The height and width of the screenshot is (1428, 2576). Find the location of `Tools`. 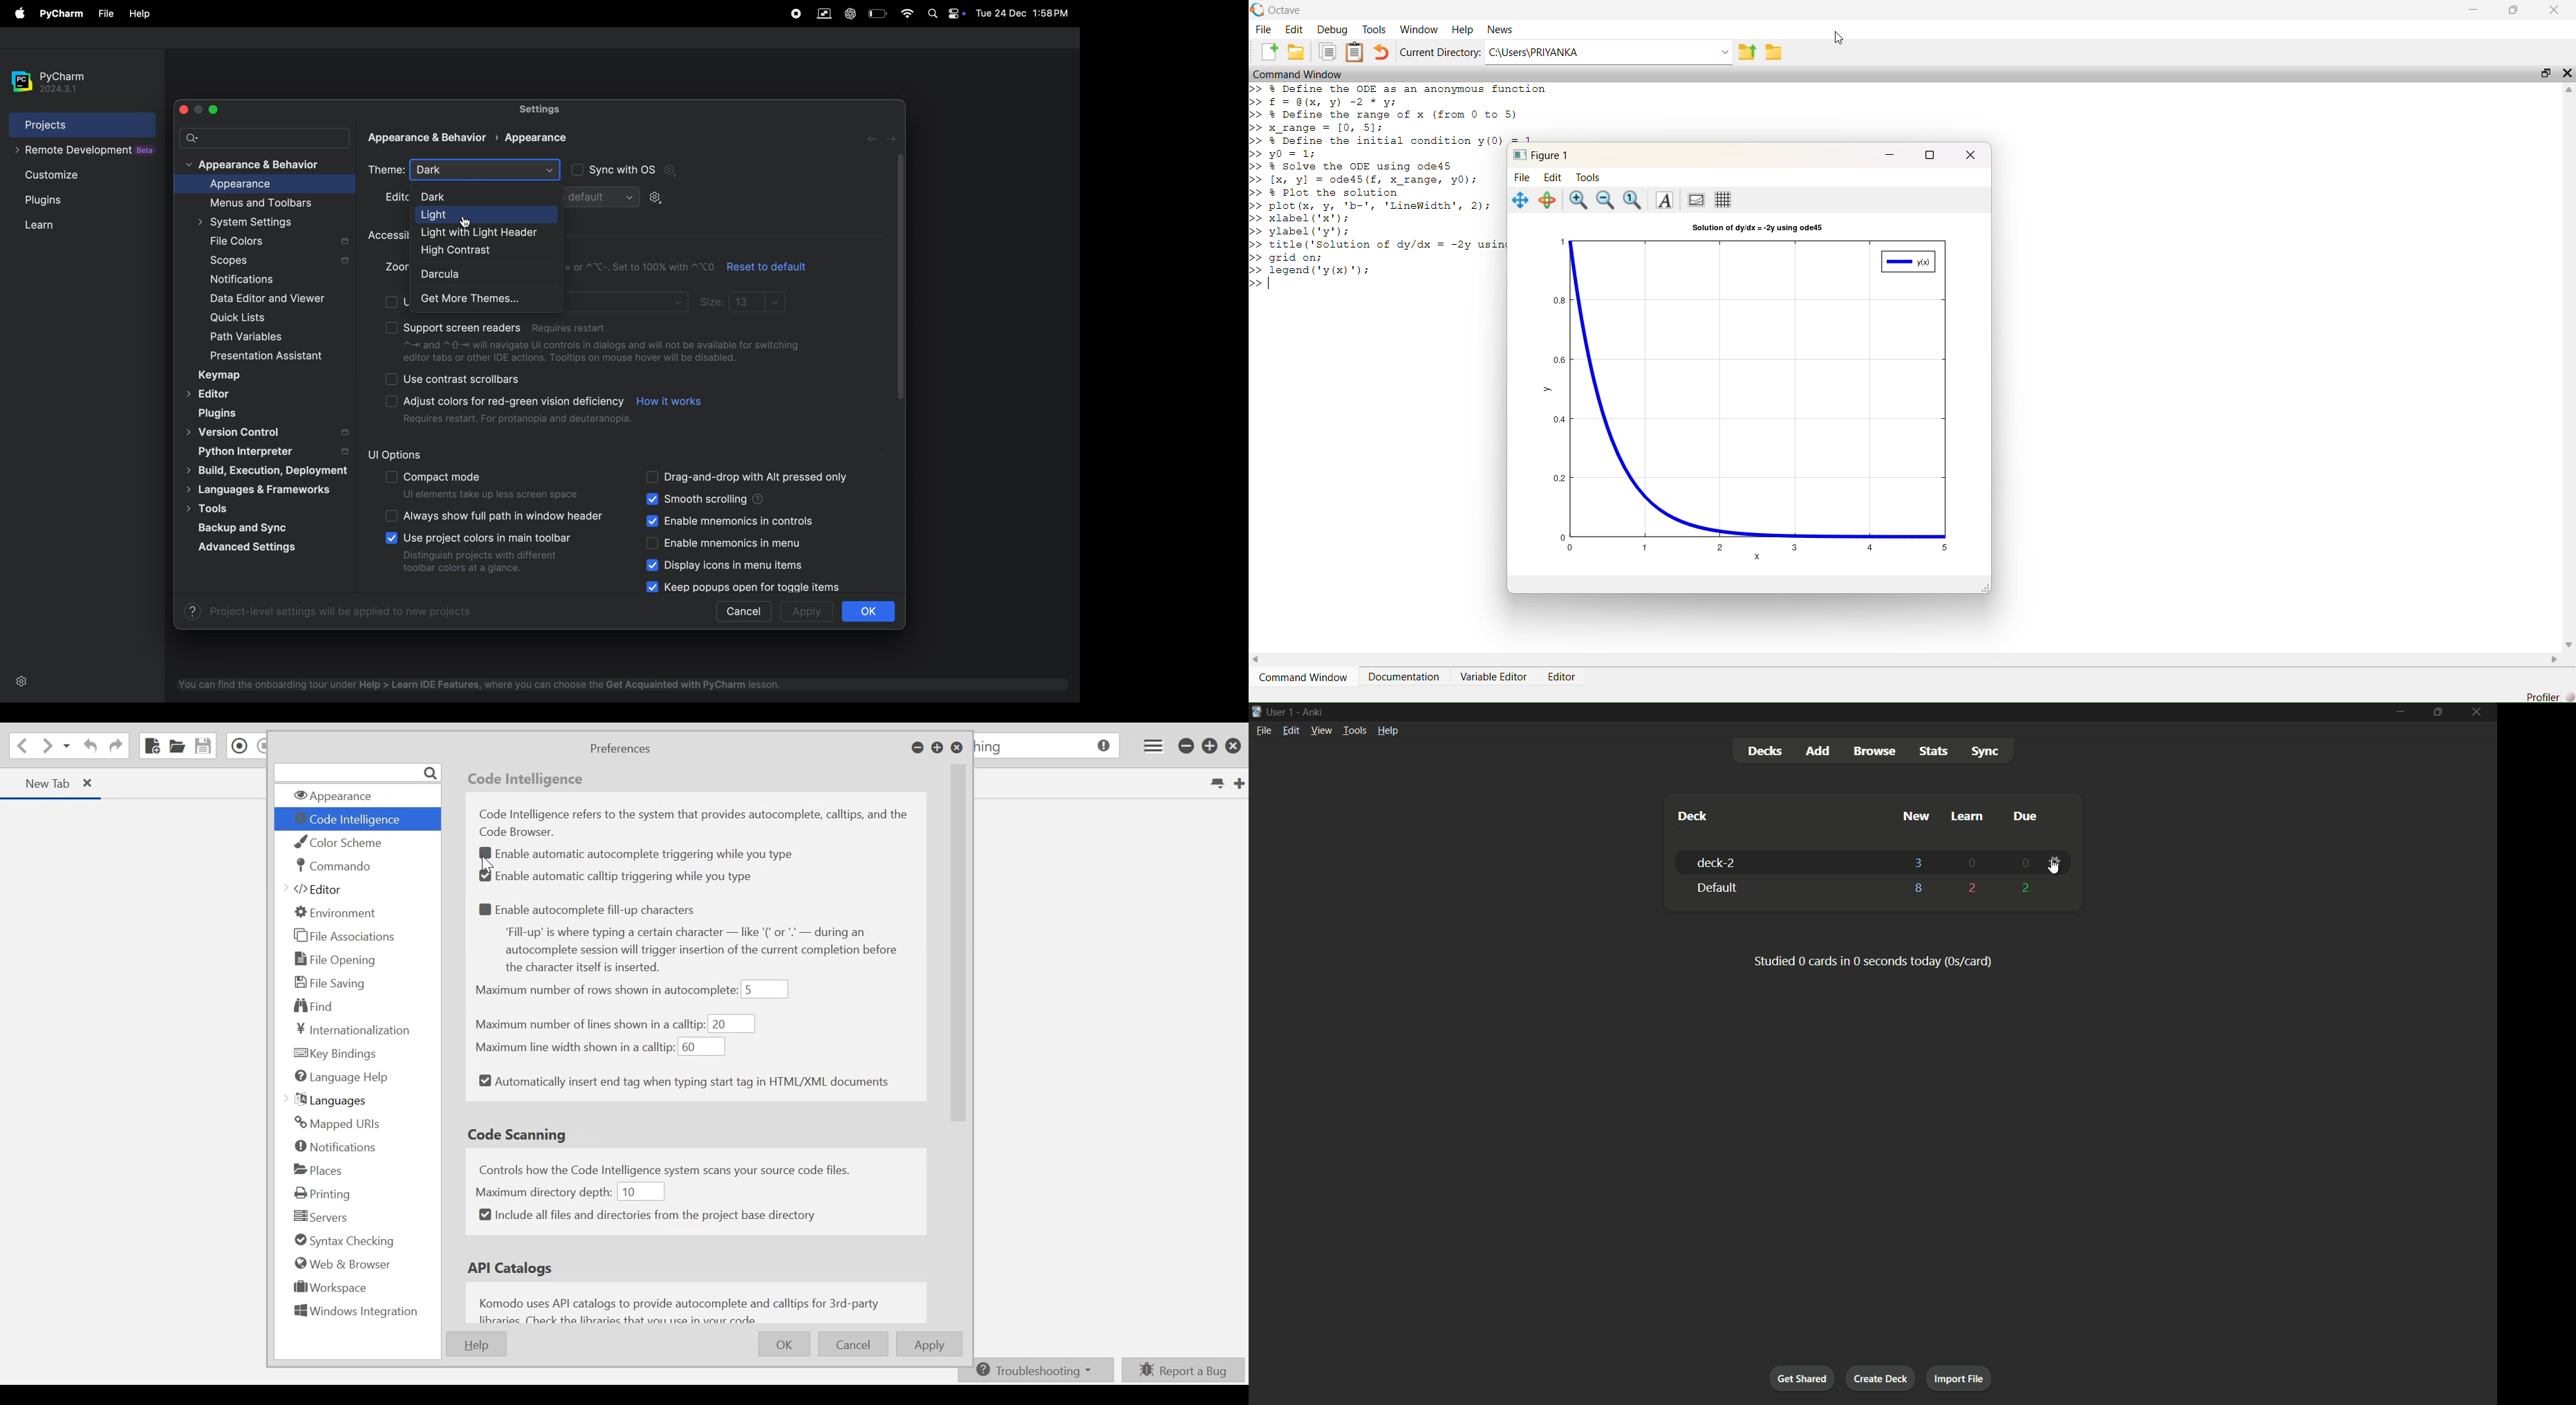

Tools is located at coordinates (1588, 177).